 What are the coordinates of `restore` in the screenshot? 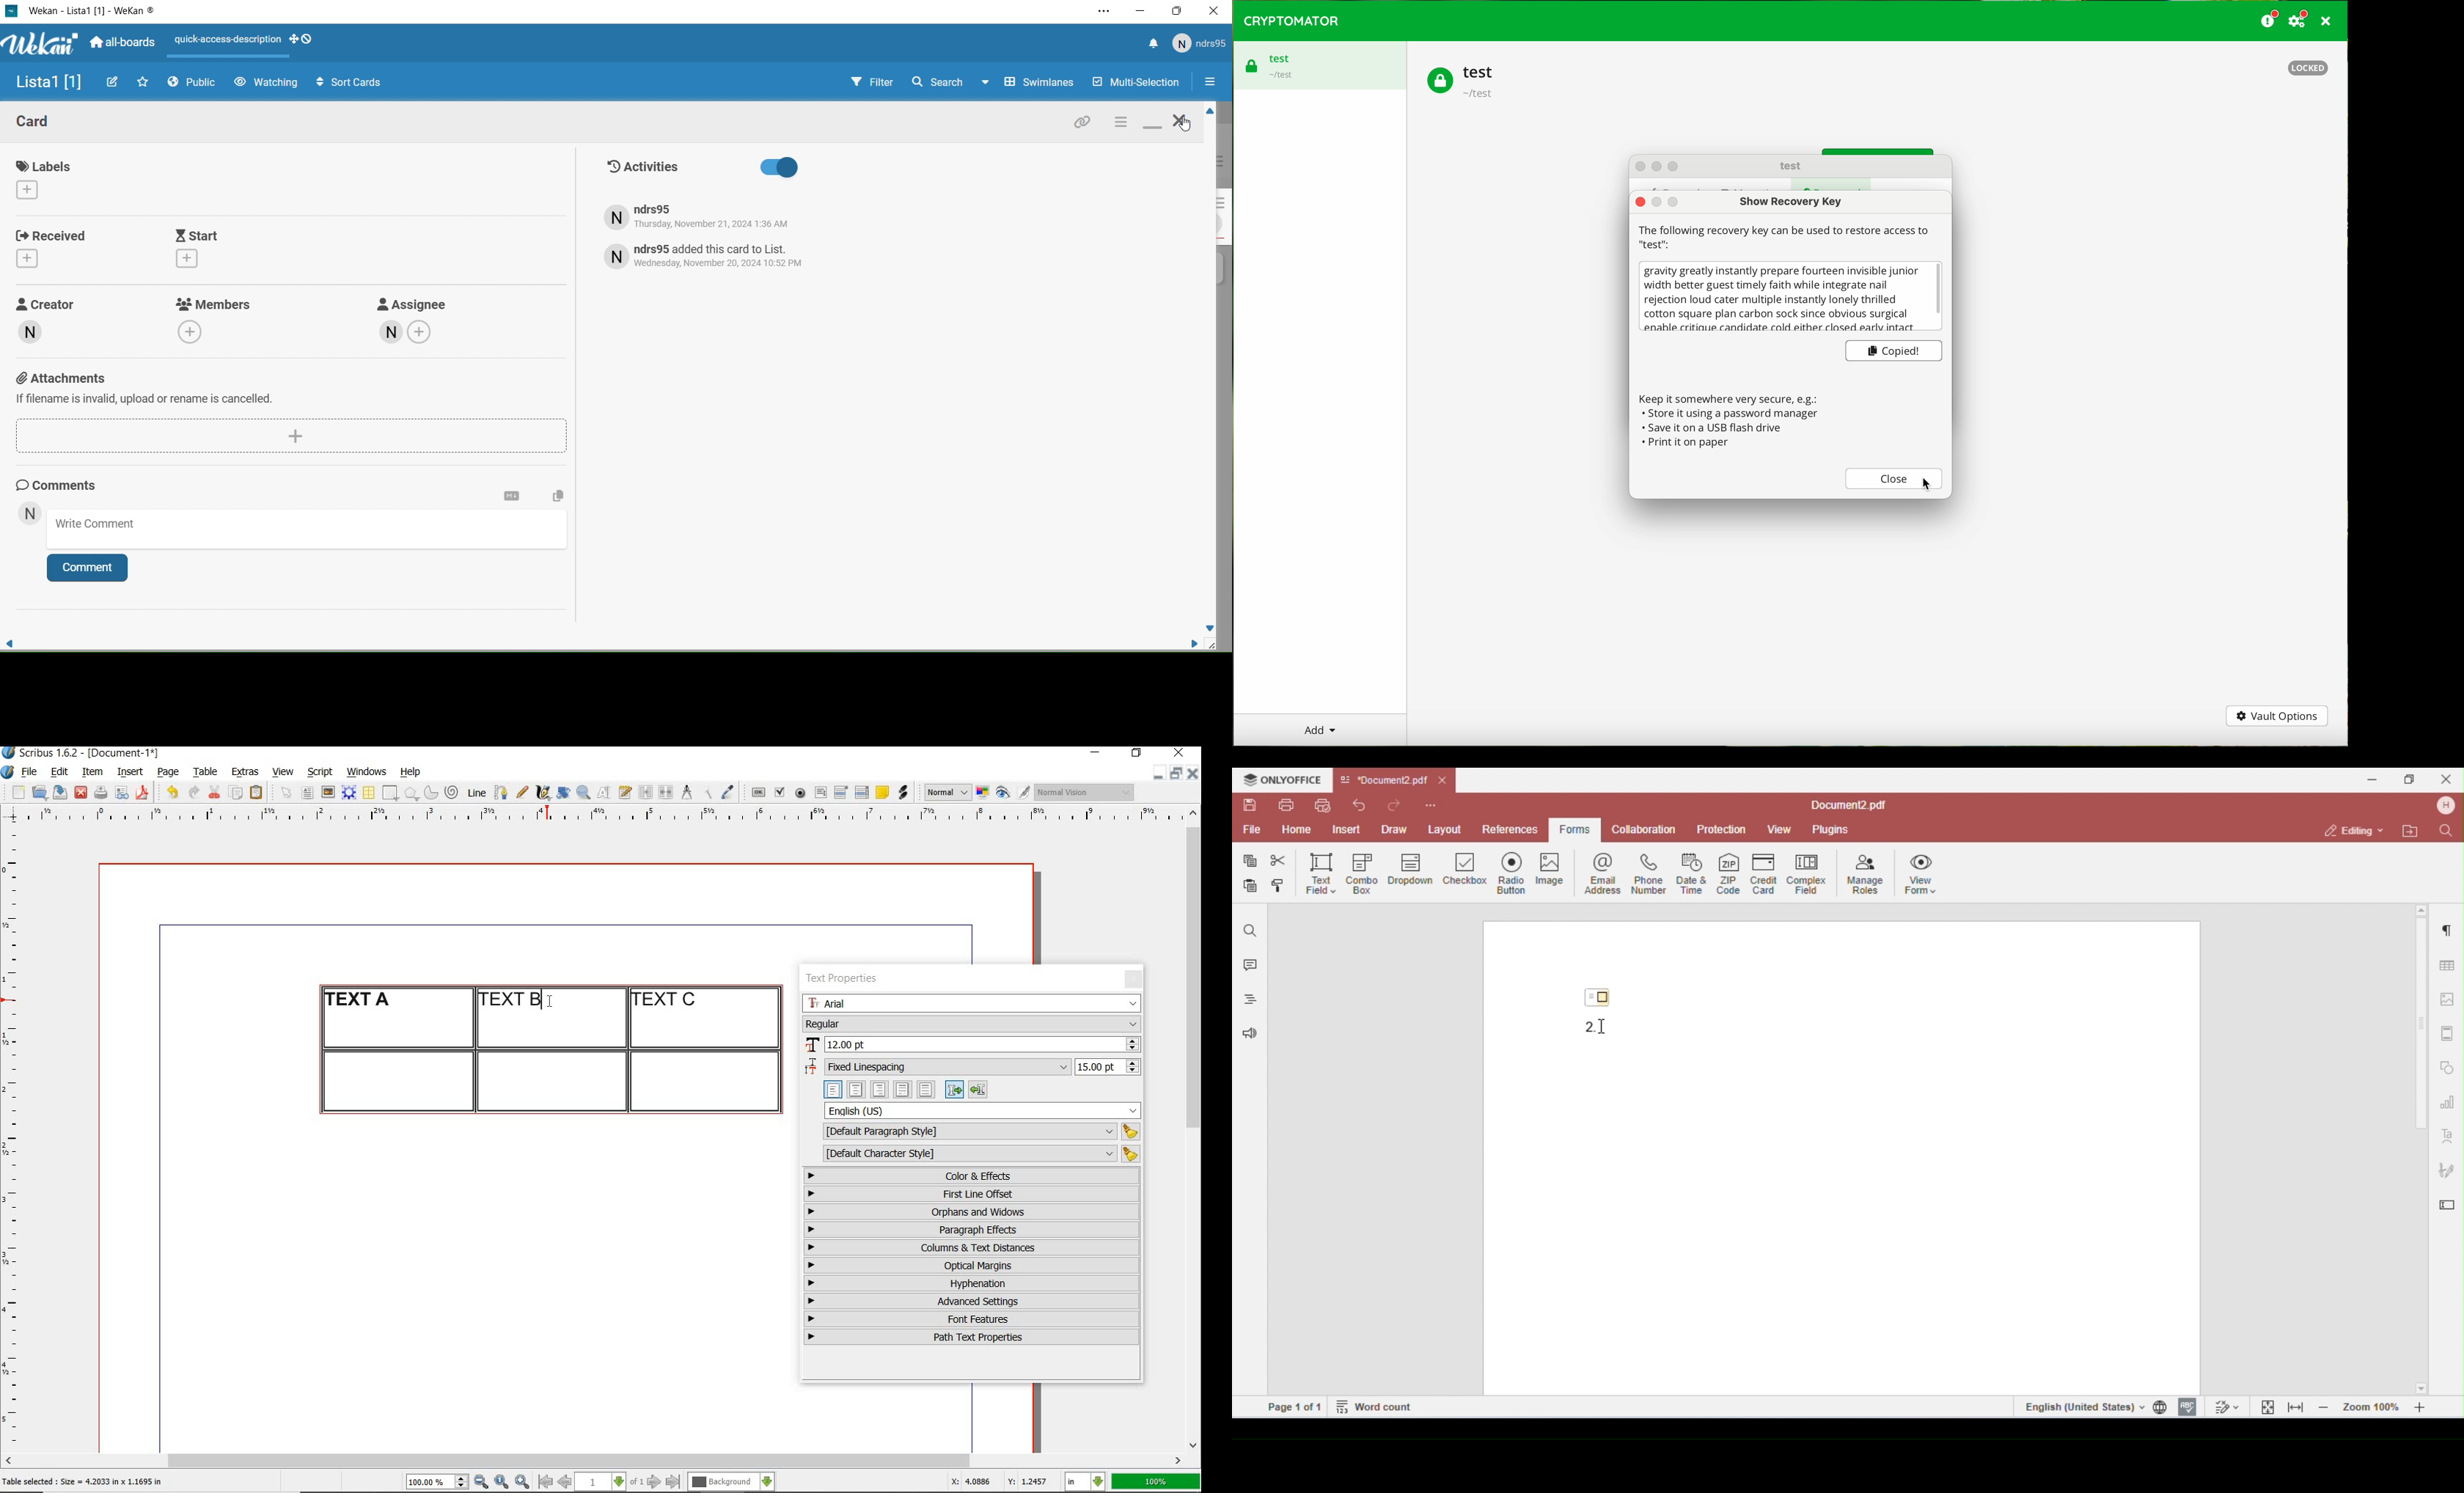 It's located at (1176, 772).